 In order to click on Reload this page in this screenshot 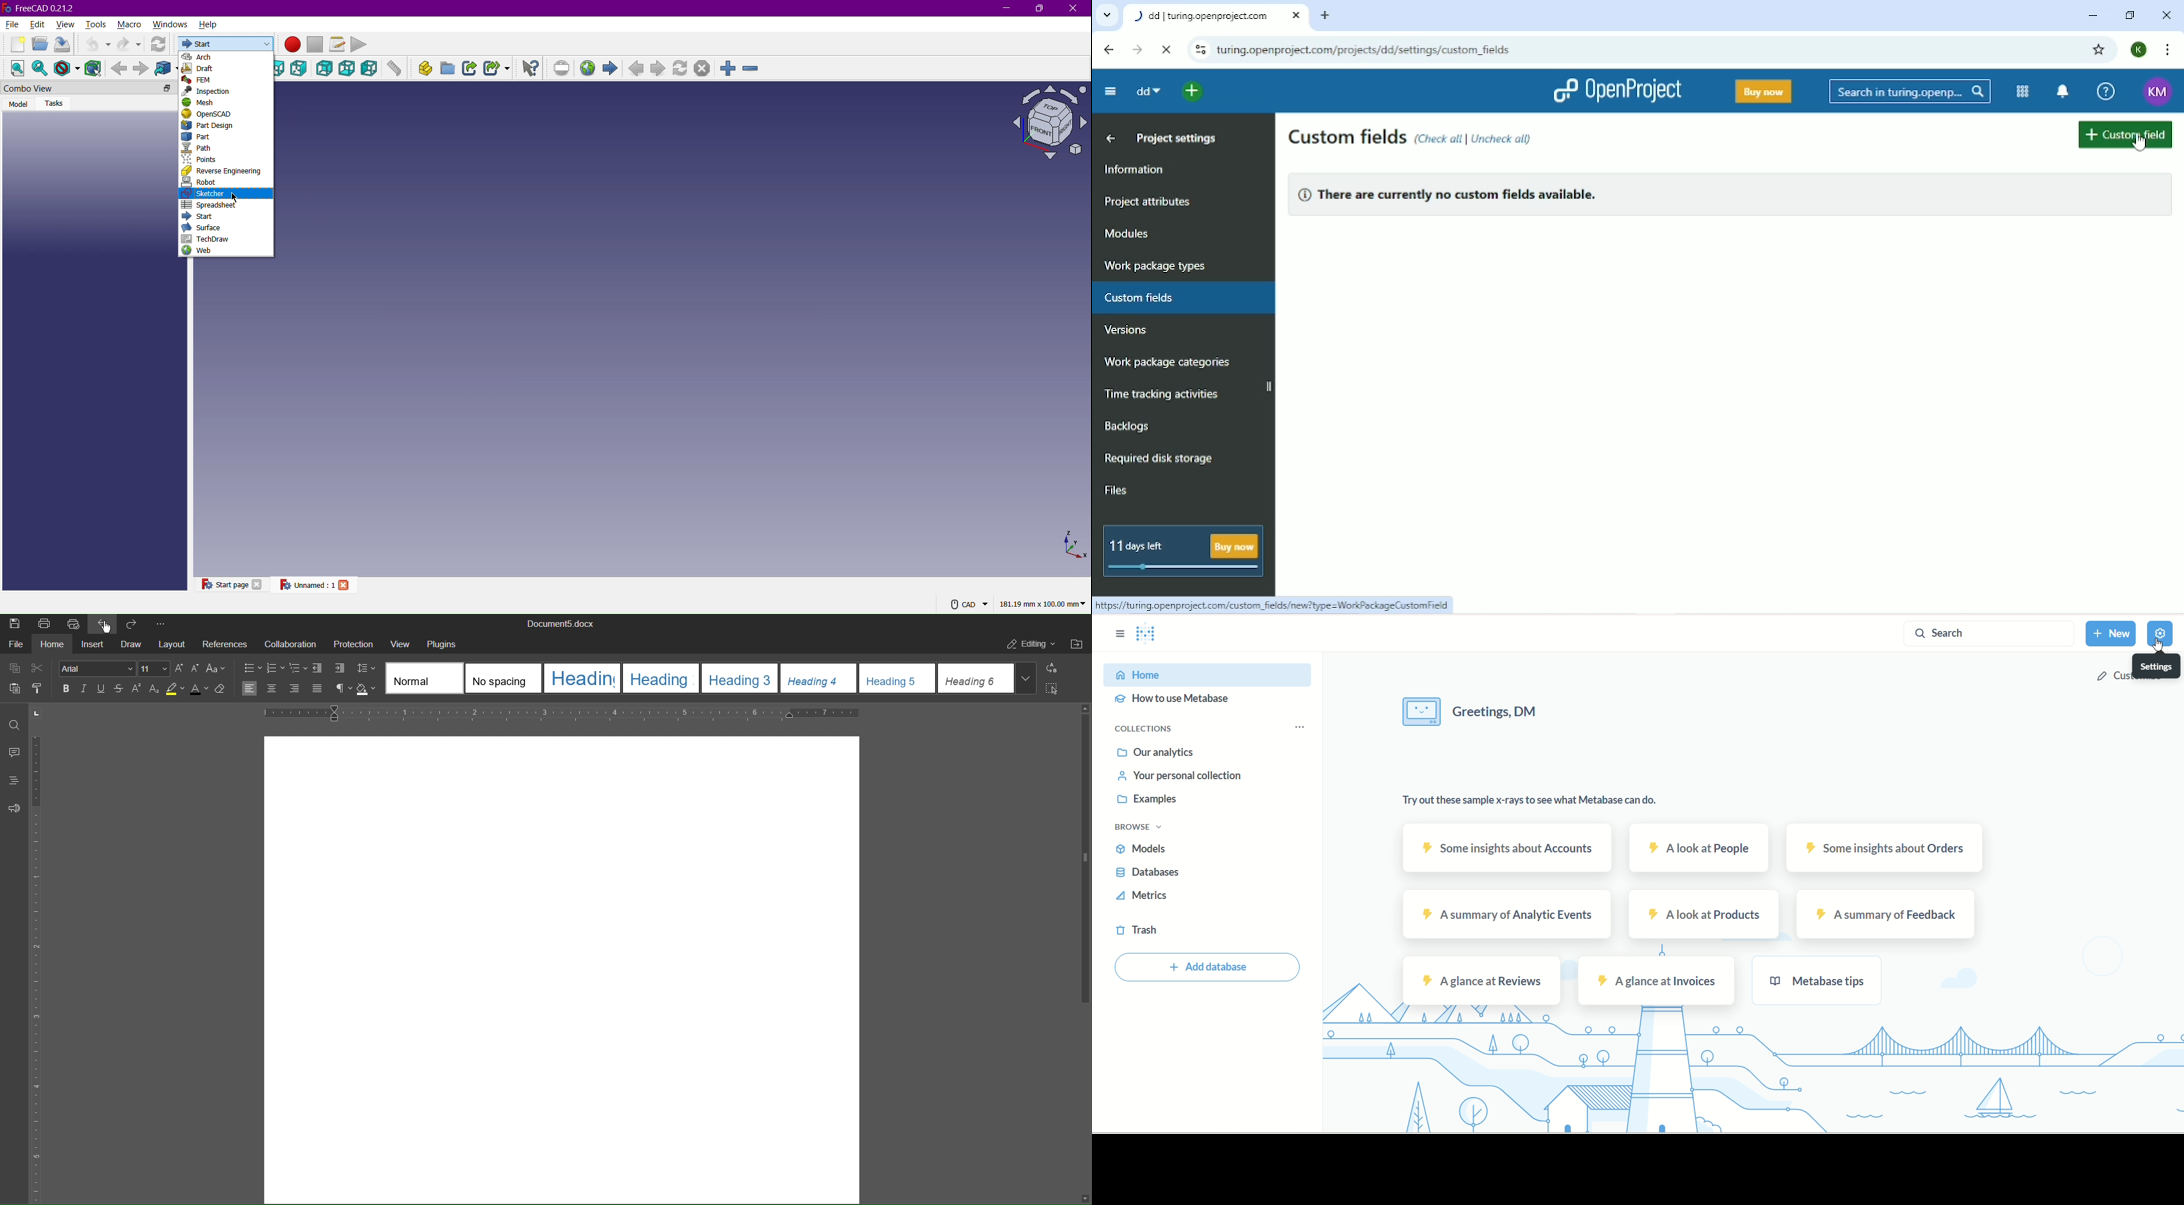, I will do `click(1168, 49)`.